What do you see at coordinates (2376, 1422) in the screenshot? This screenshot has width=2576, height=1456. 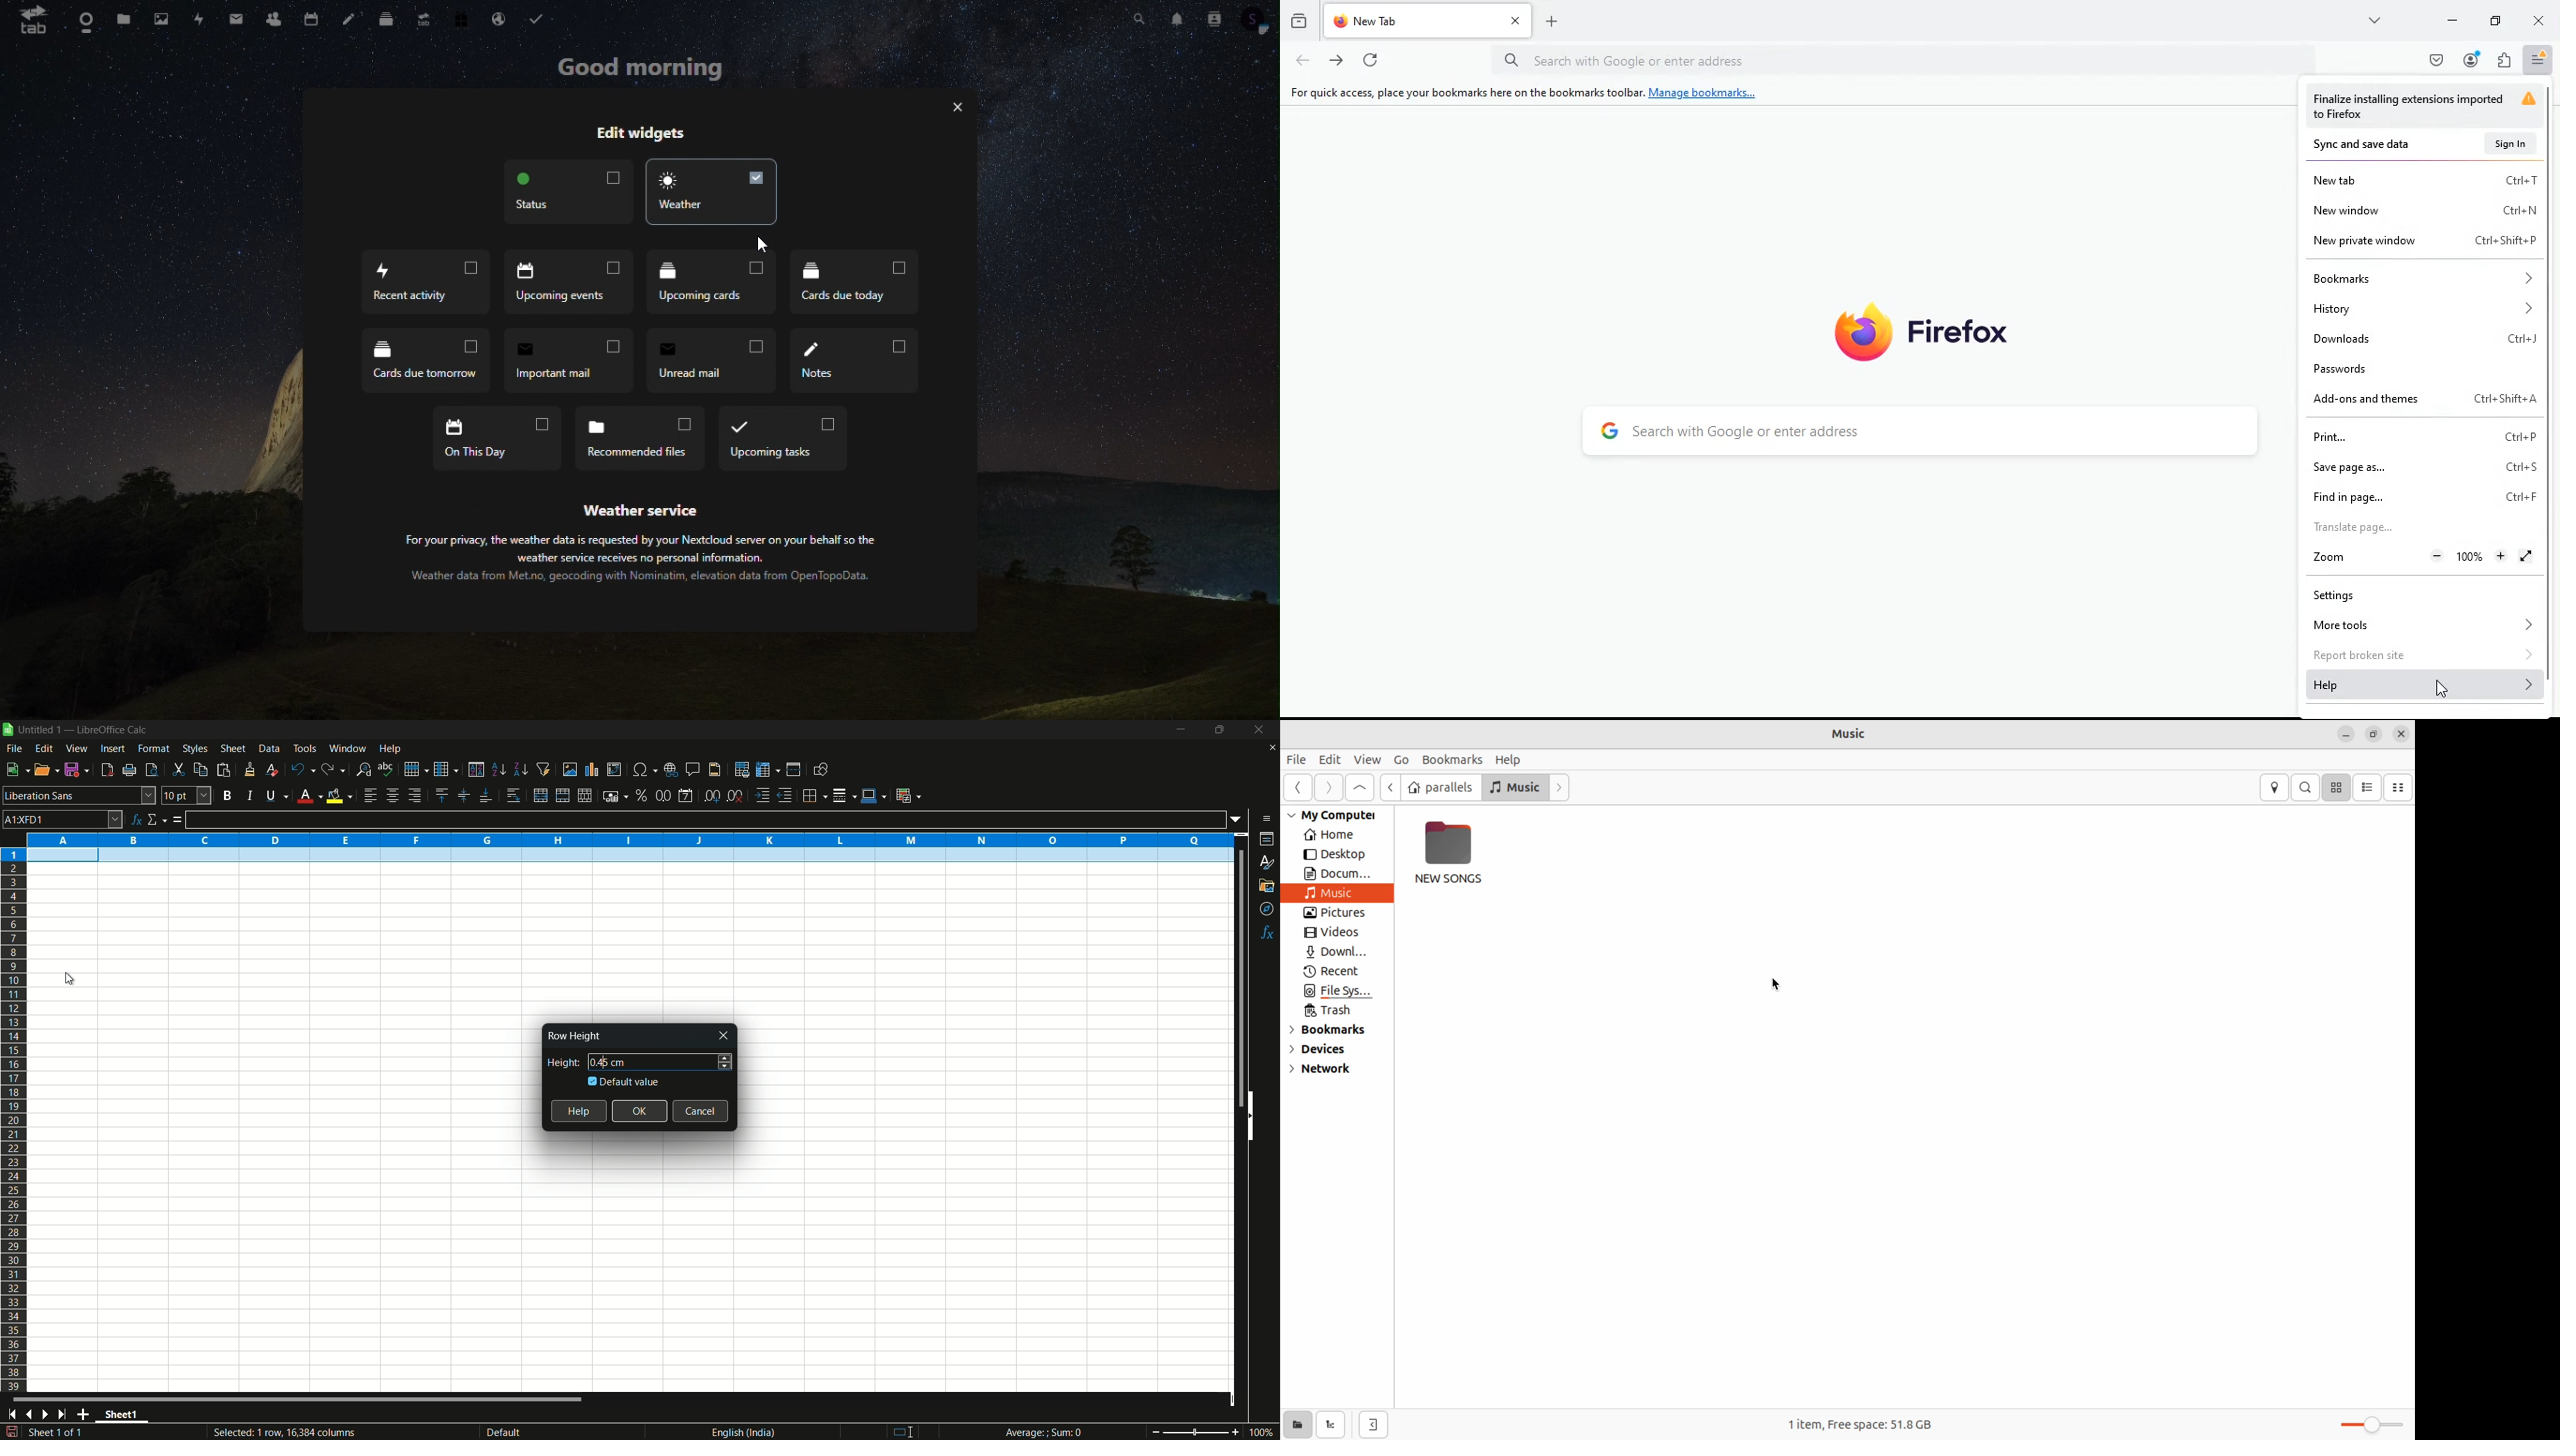 I see `toggle zoom` at bounding box center [2376, 1422].